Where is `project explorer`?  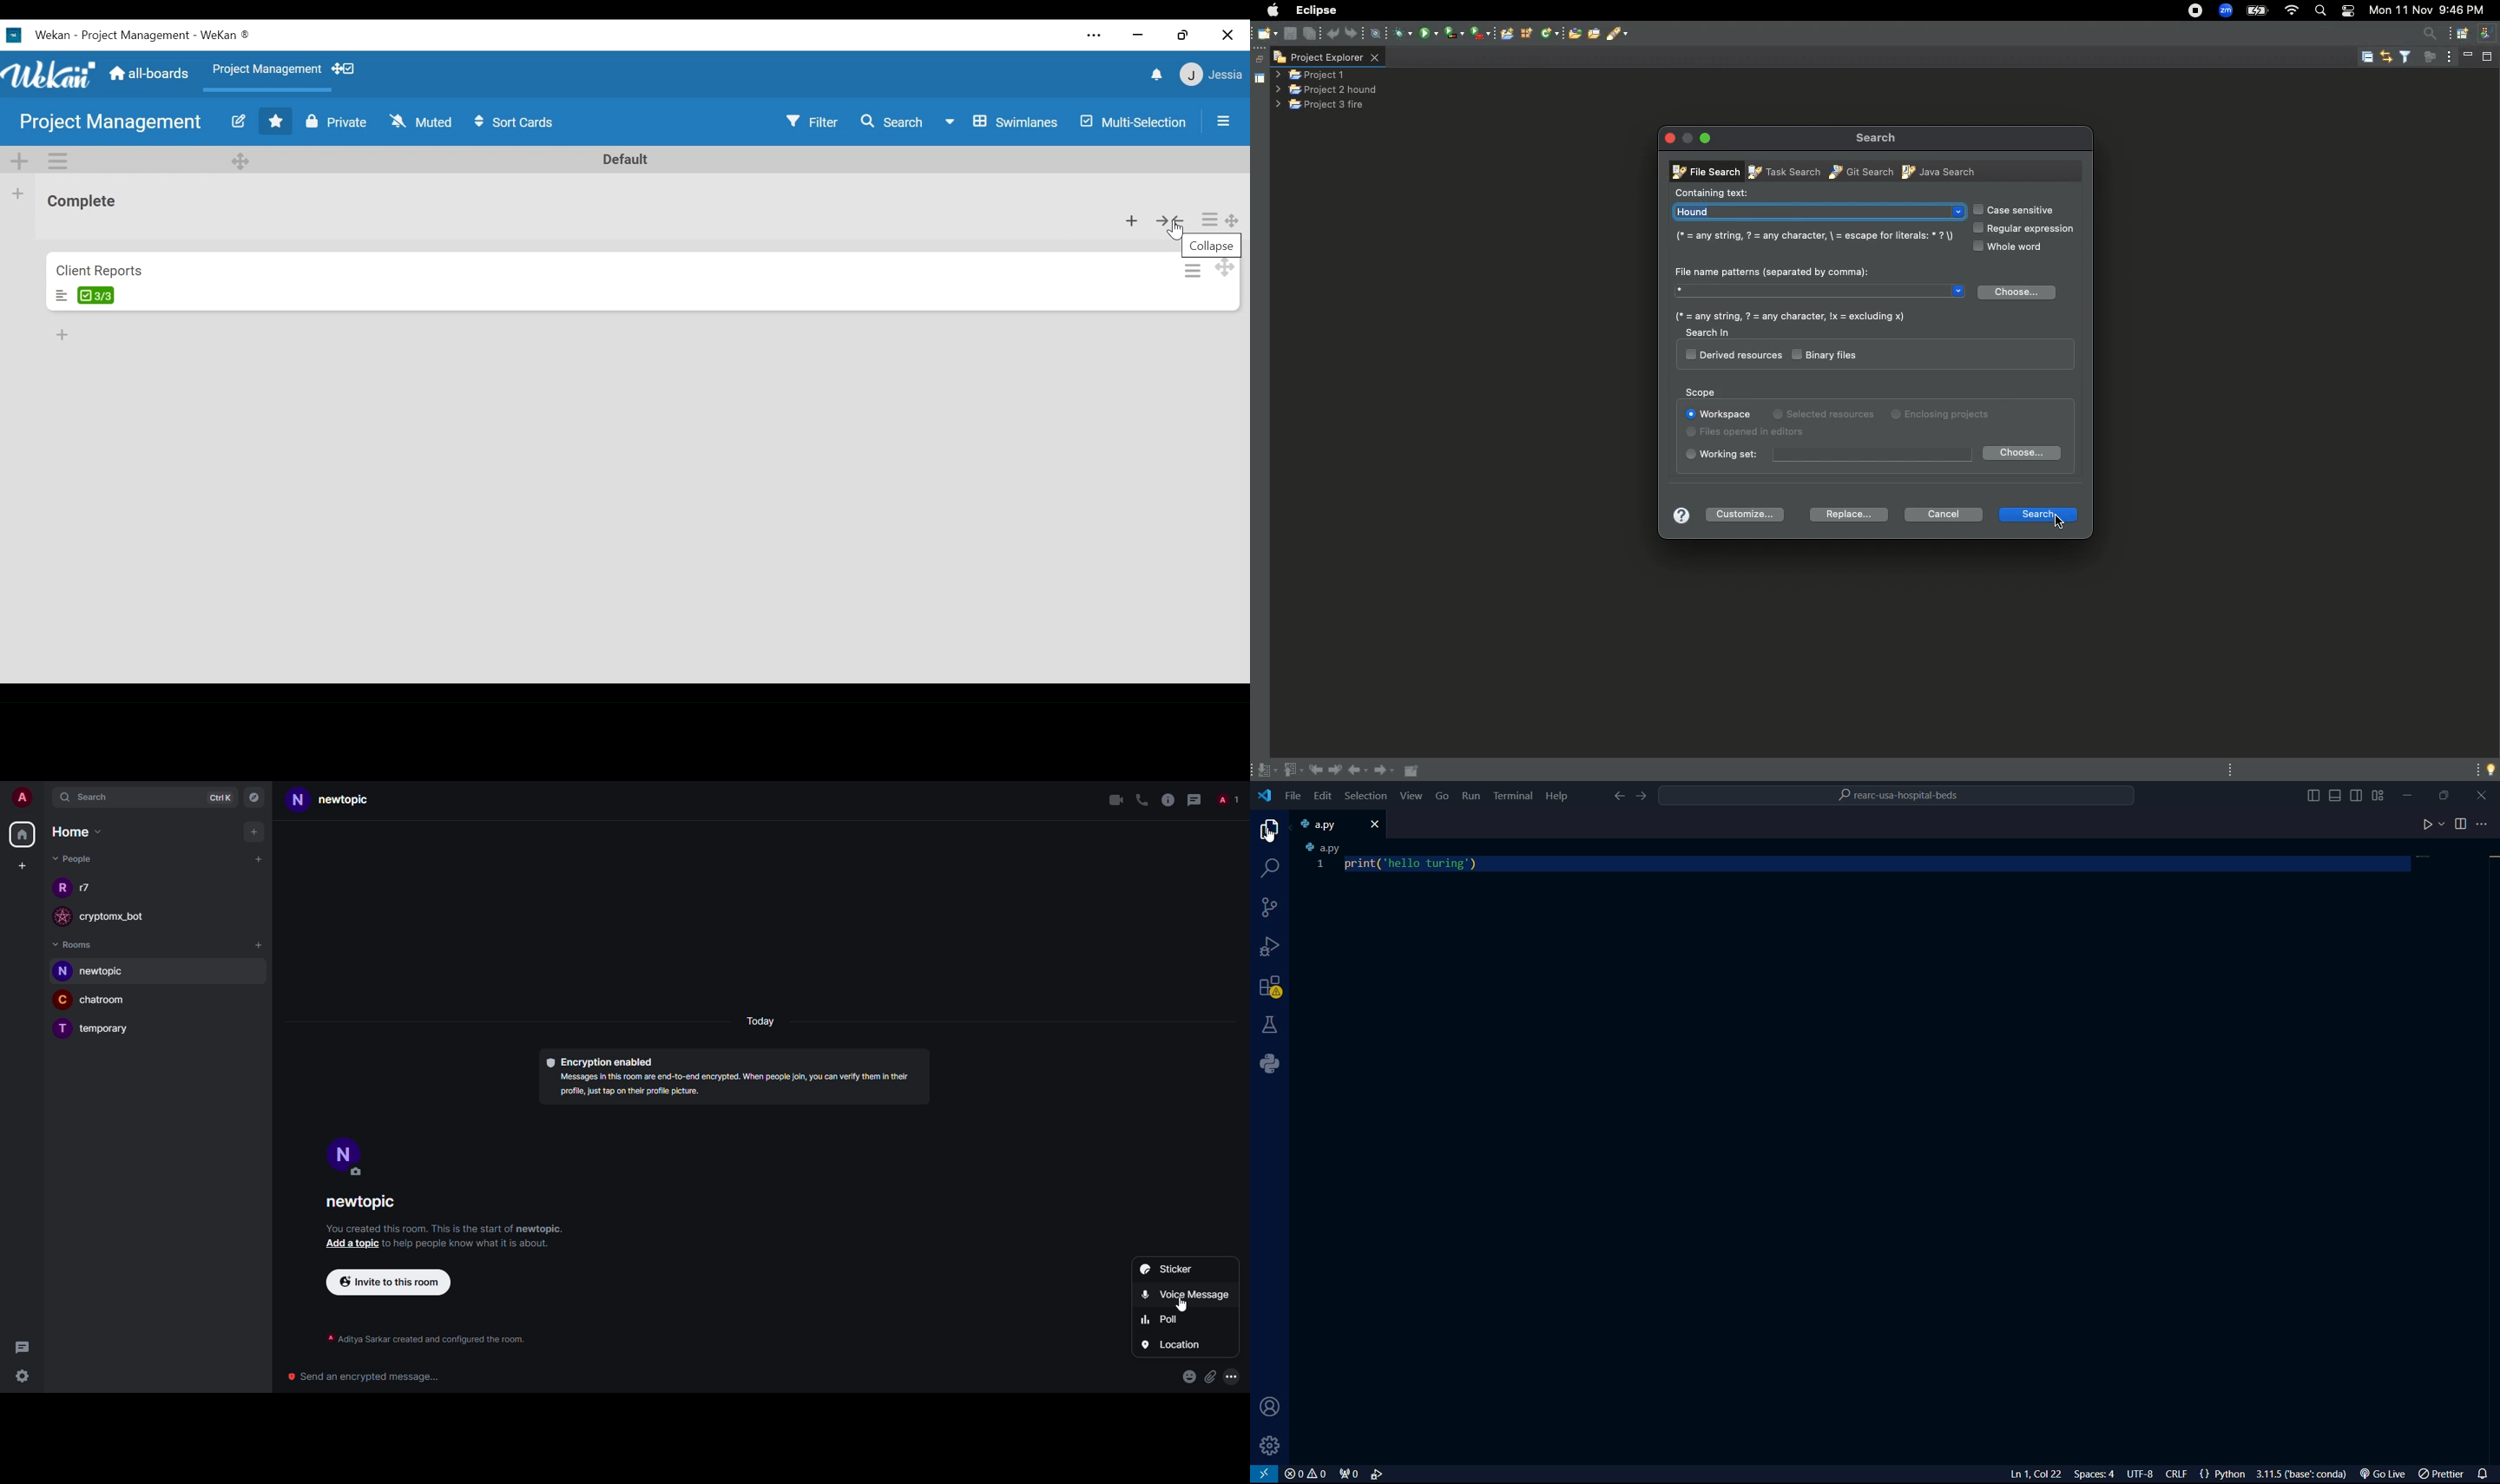
project explorer is located at coordinates (1326, 56).